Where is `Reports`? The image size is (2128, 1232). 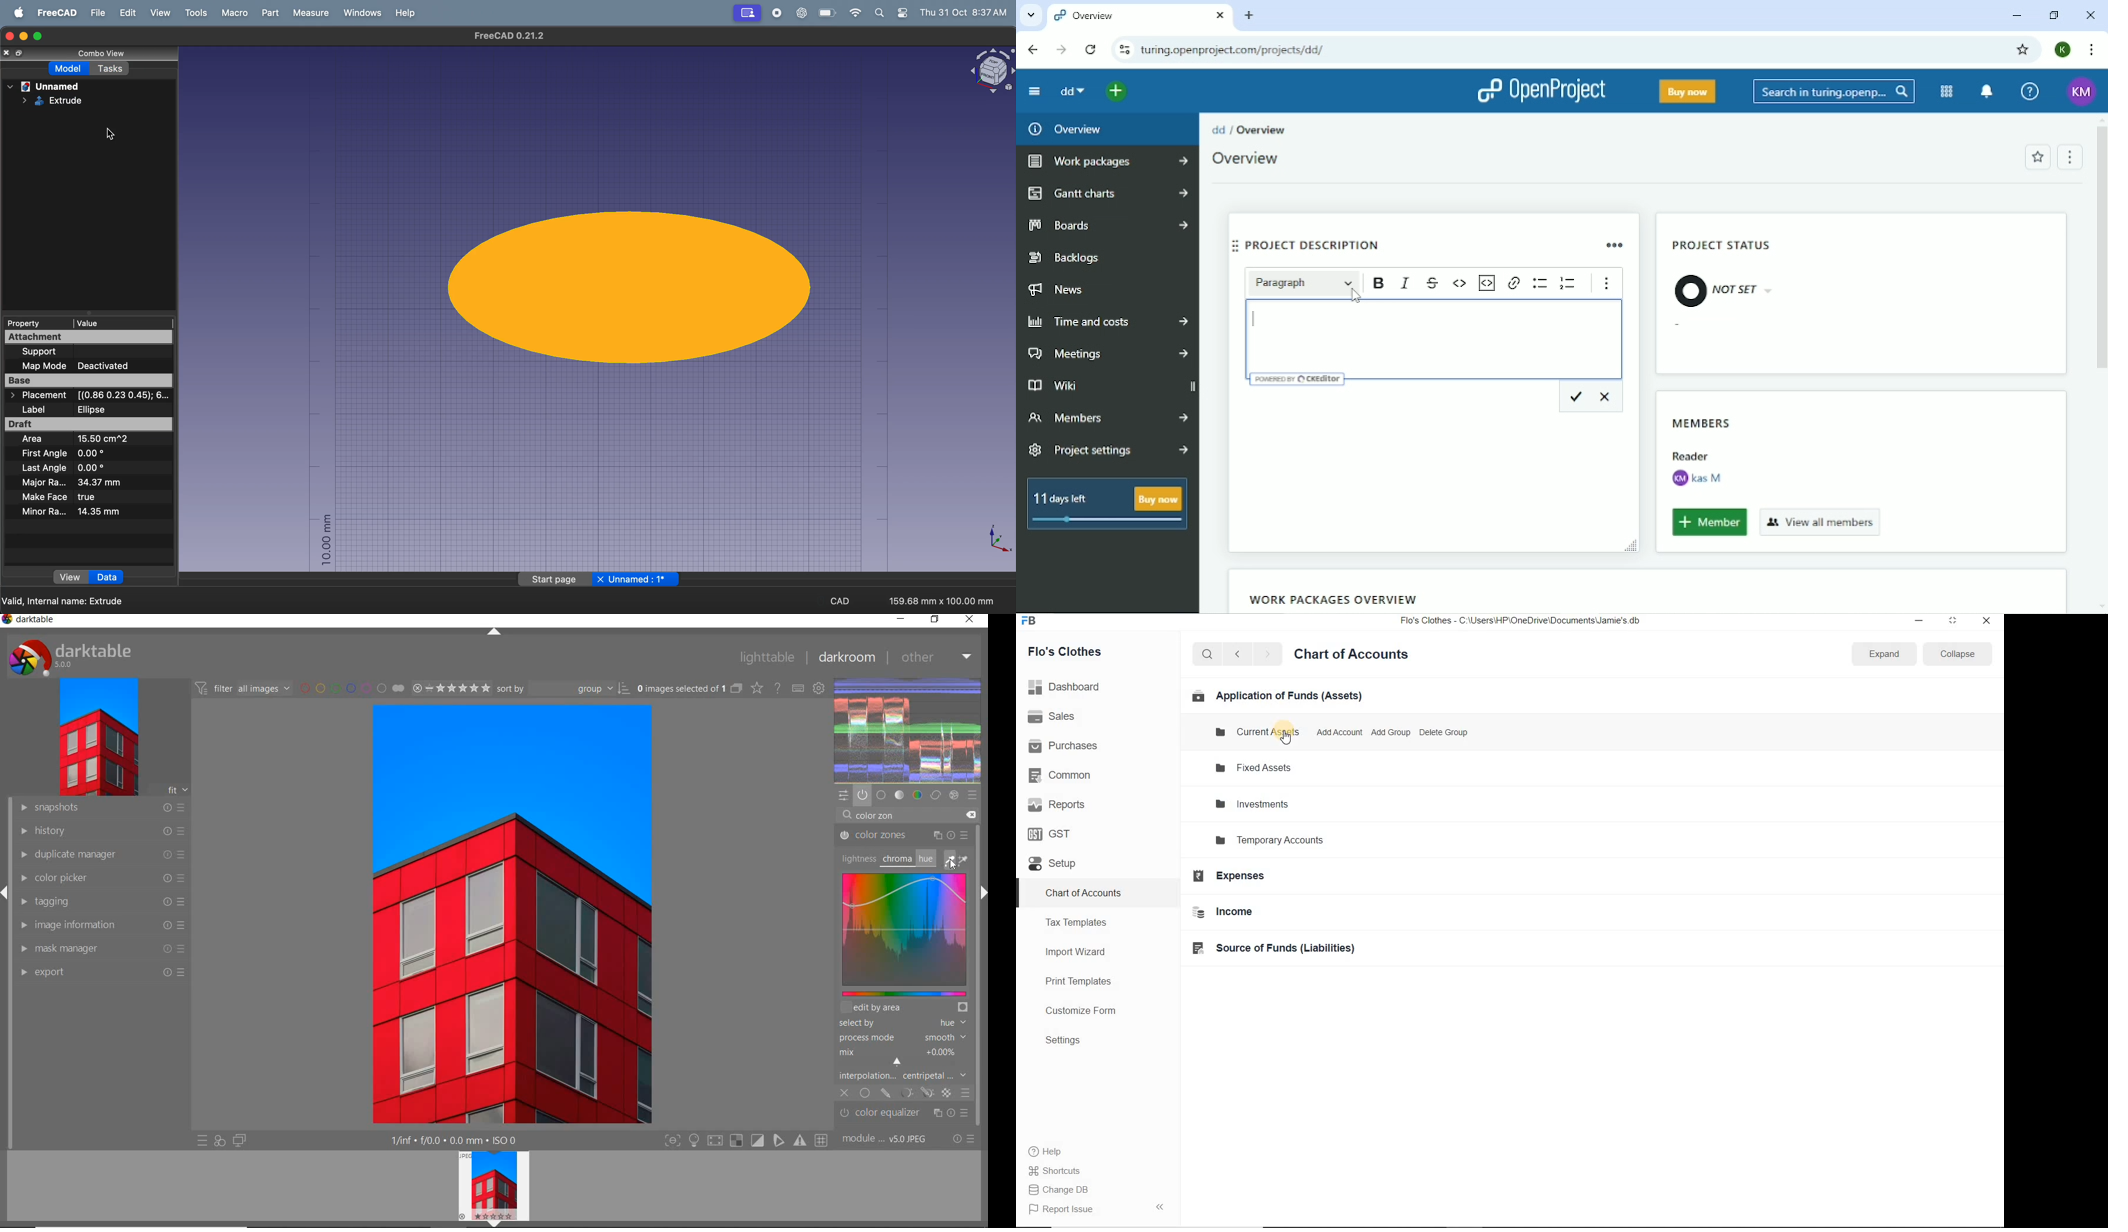
Reports is located at coordinates (1057, 805).